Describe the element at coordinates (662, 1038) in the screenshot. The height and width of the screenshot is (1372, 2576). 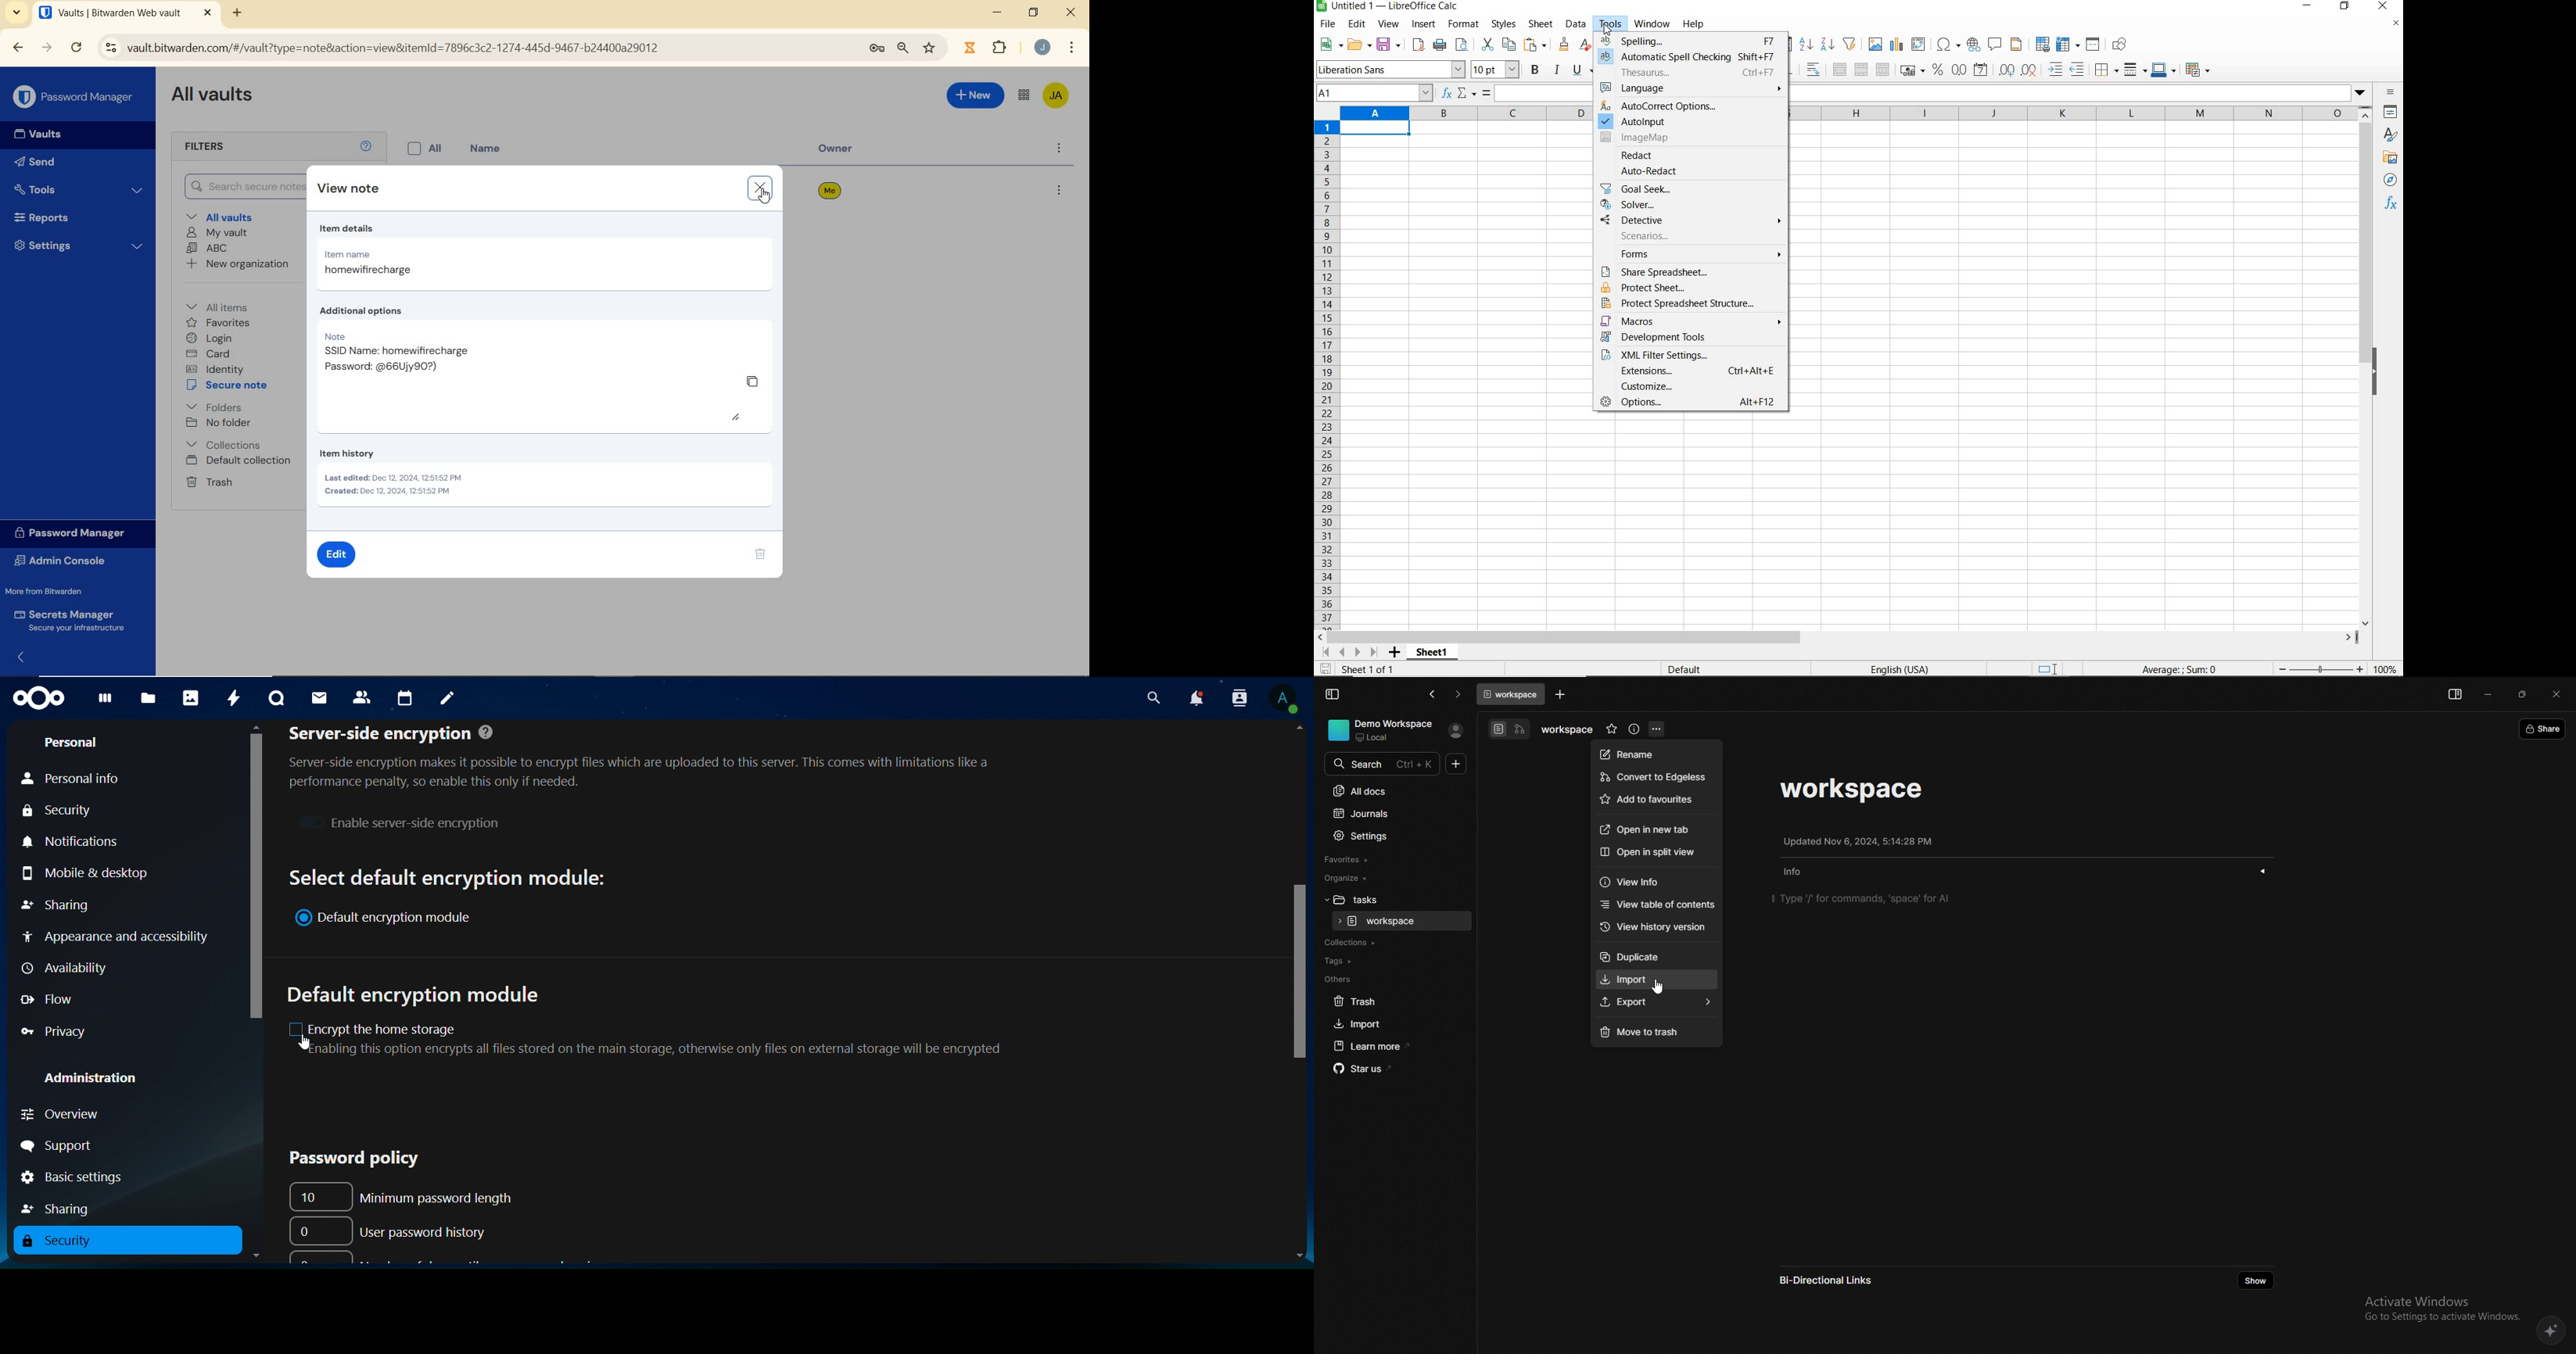
I see `encrypt the home storage` at that location.